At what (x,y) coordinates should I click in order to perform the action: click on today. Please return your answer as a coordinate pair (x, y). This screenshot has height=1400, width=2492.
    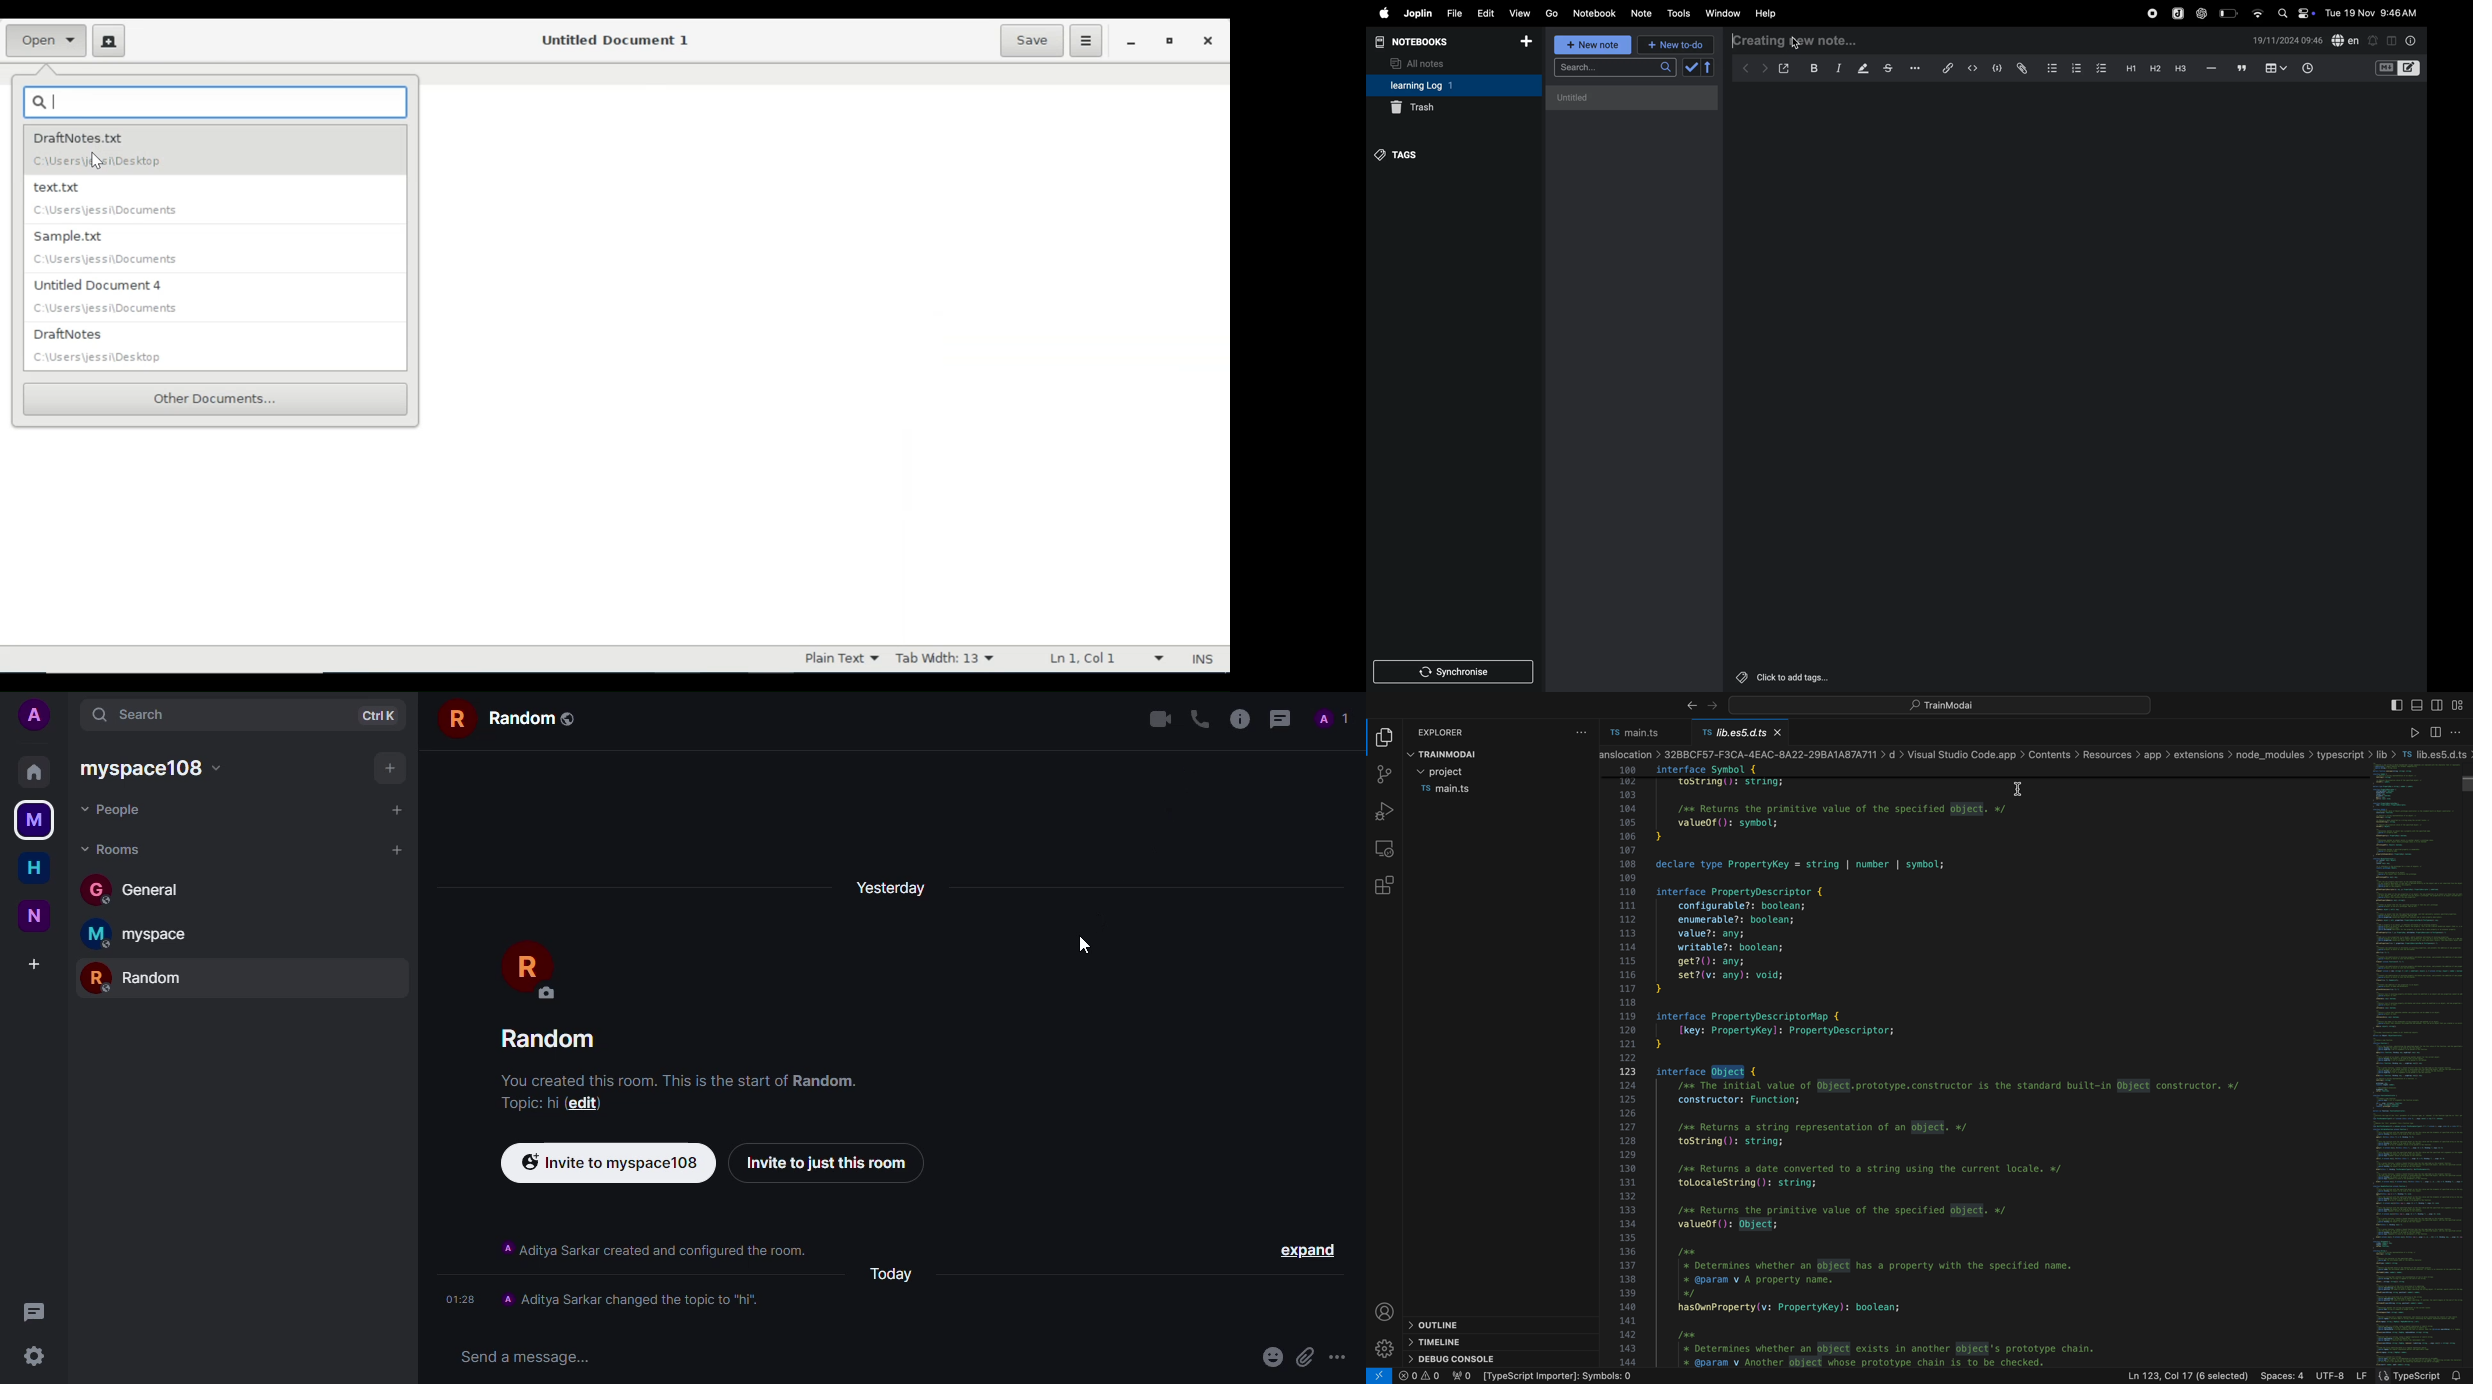
    Looking at the image, I should click on (917, 1273).